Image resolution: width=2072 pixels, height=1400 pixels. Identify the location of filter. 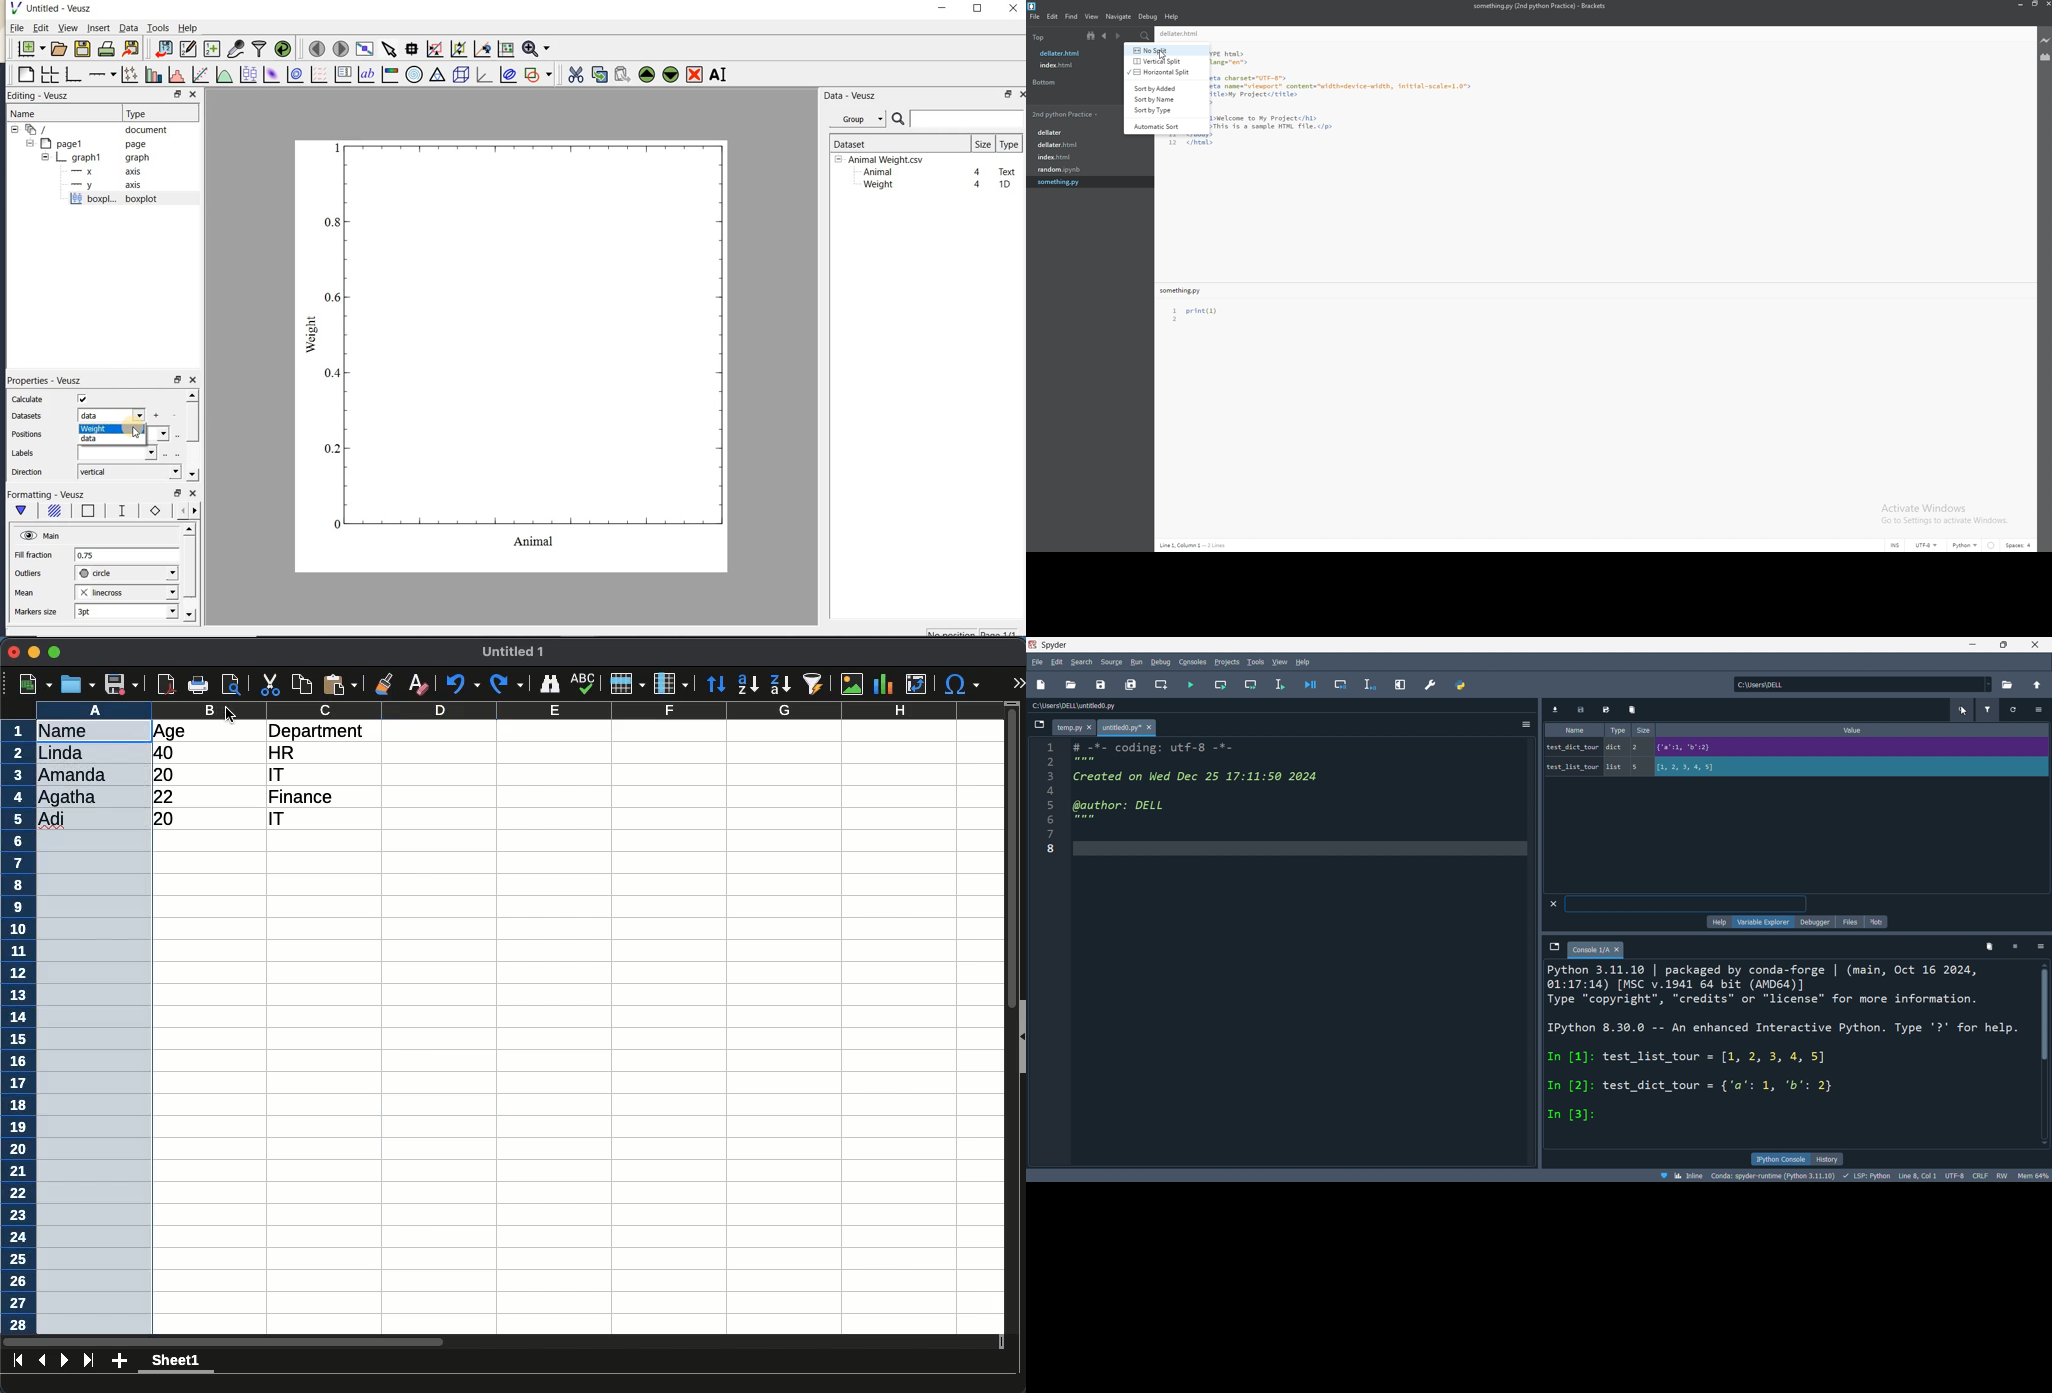
(1984, 711).